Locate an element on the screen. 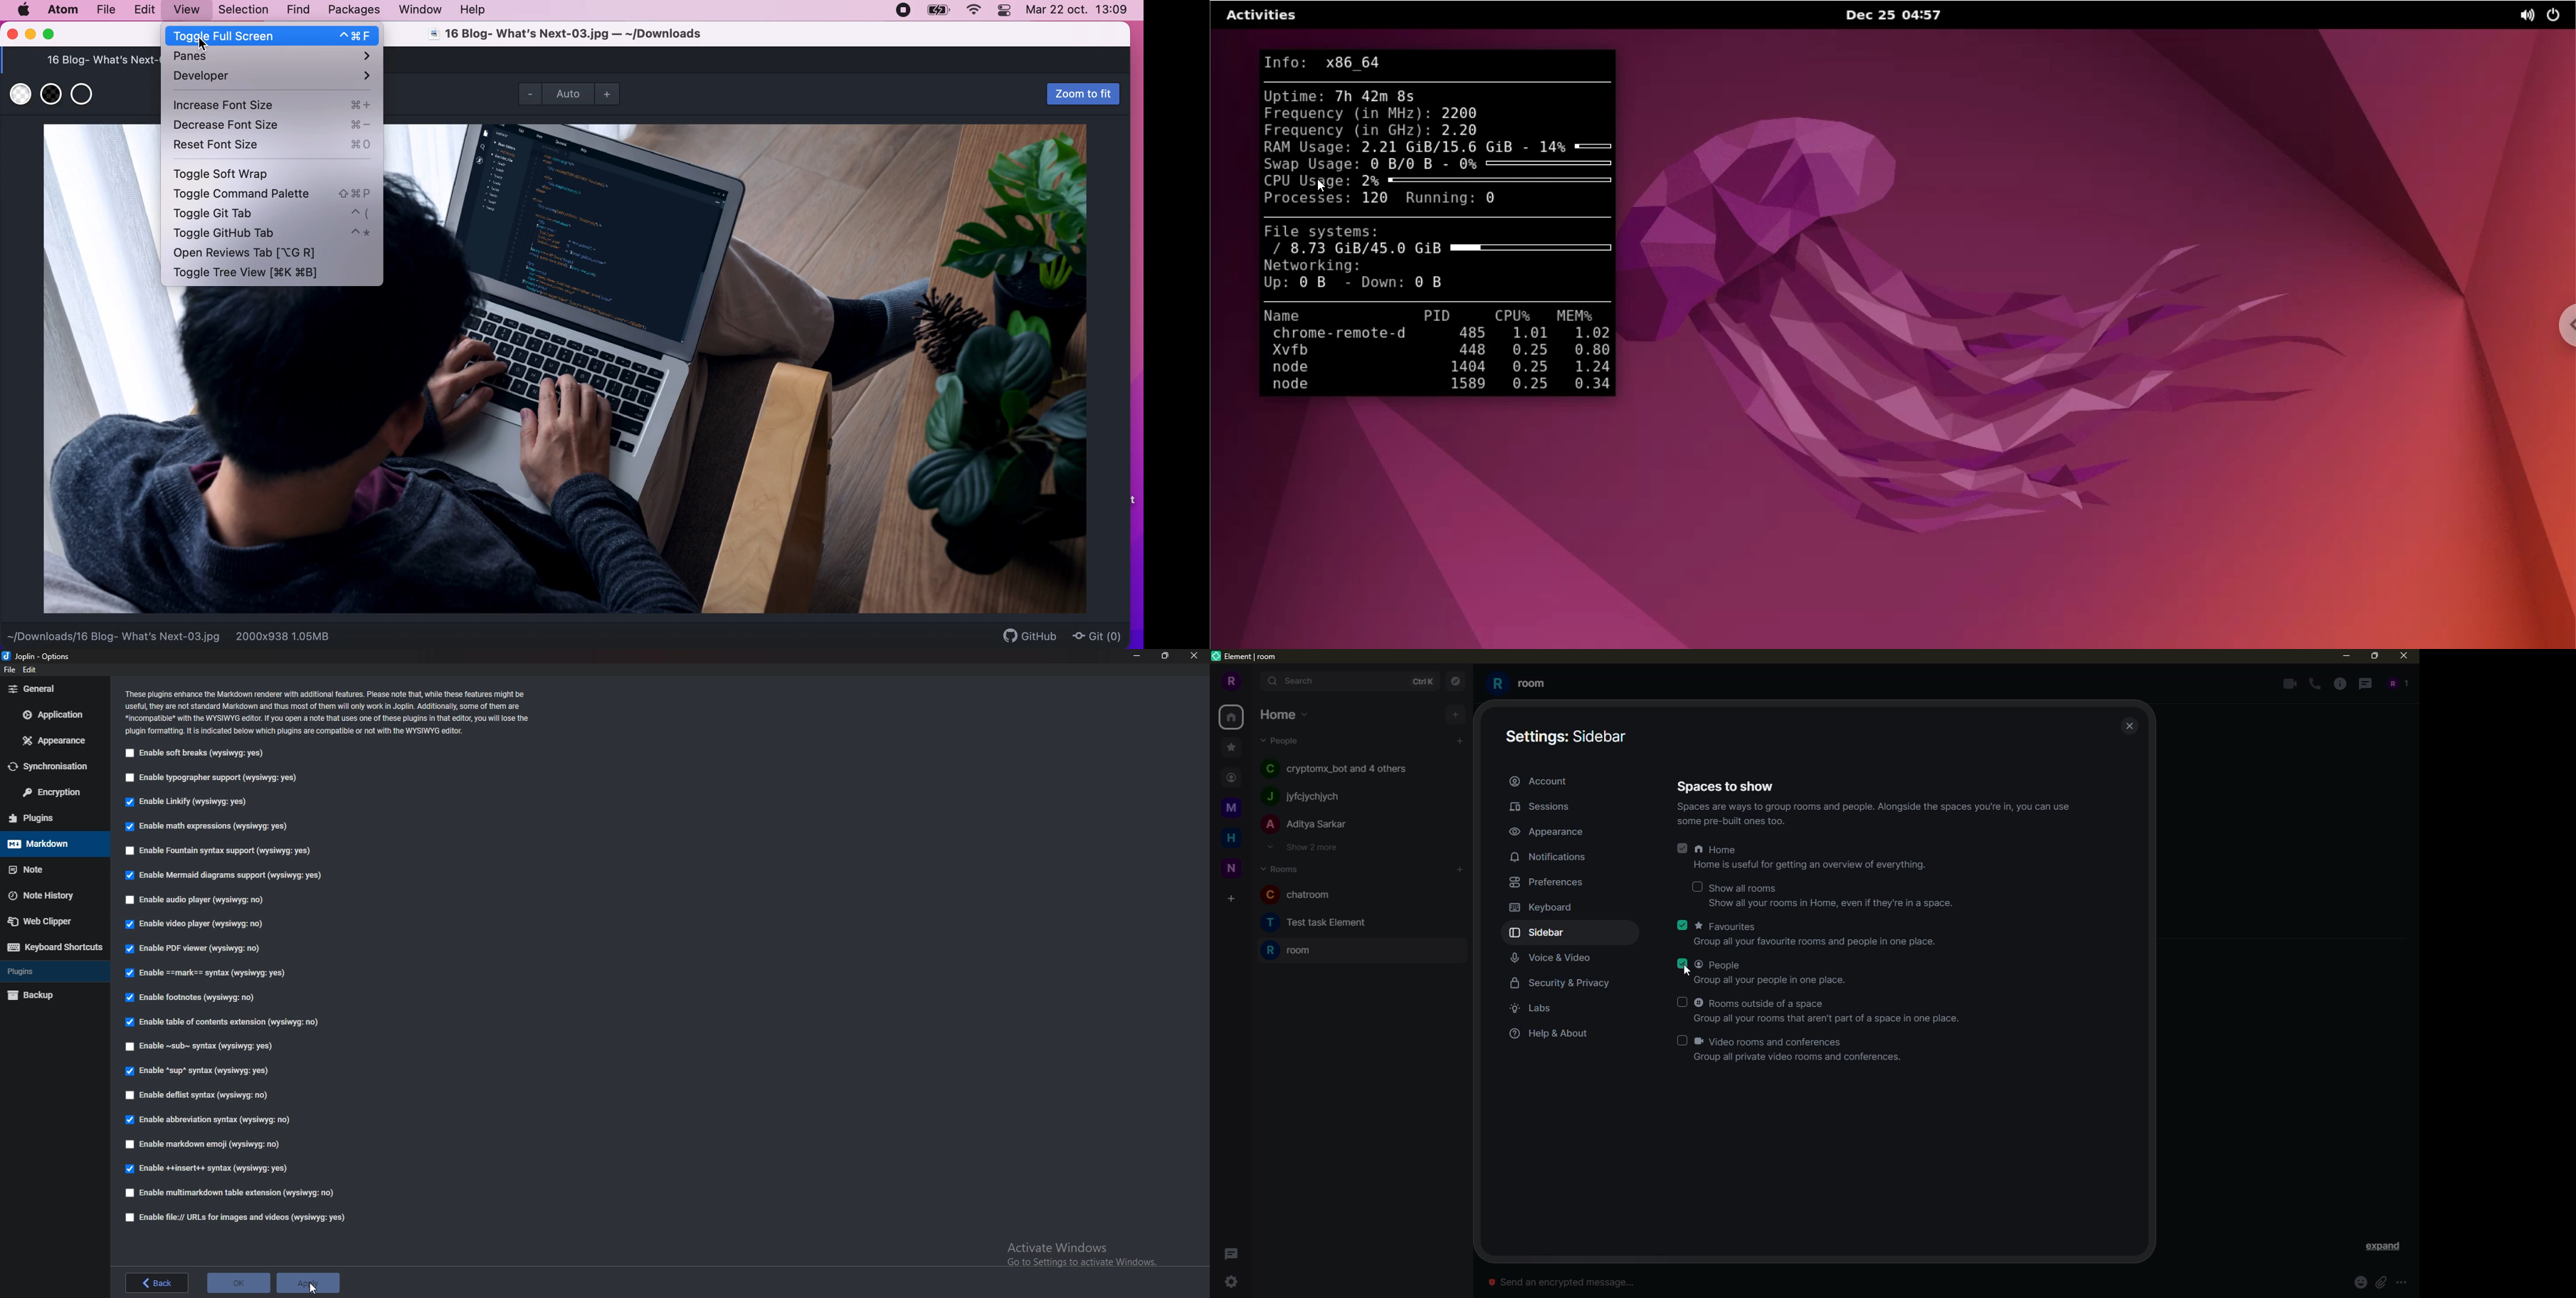 Image resolution: width=2576 pixels, height=1316 pixels. Info is located at coordinates (330, 711).